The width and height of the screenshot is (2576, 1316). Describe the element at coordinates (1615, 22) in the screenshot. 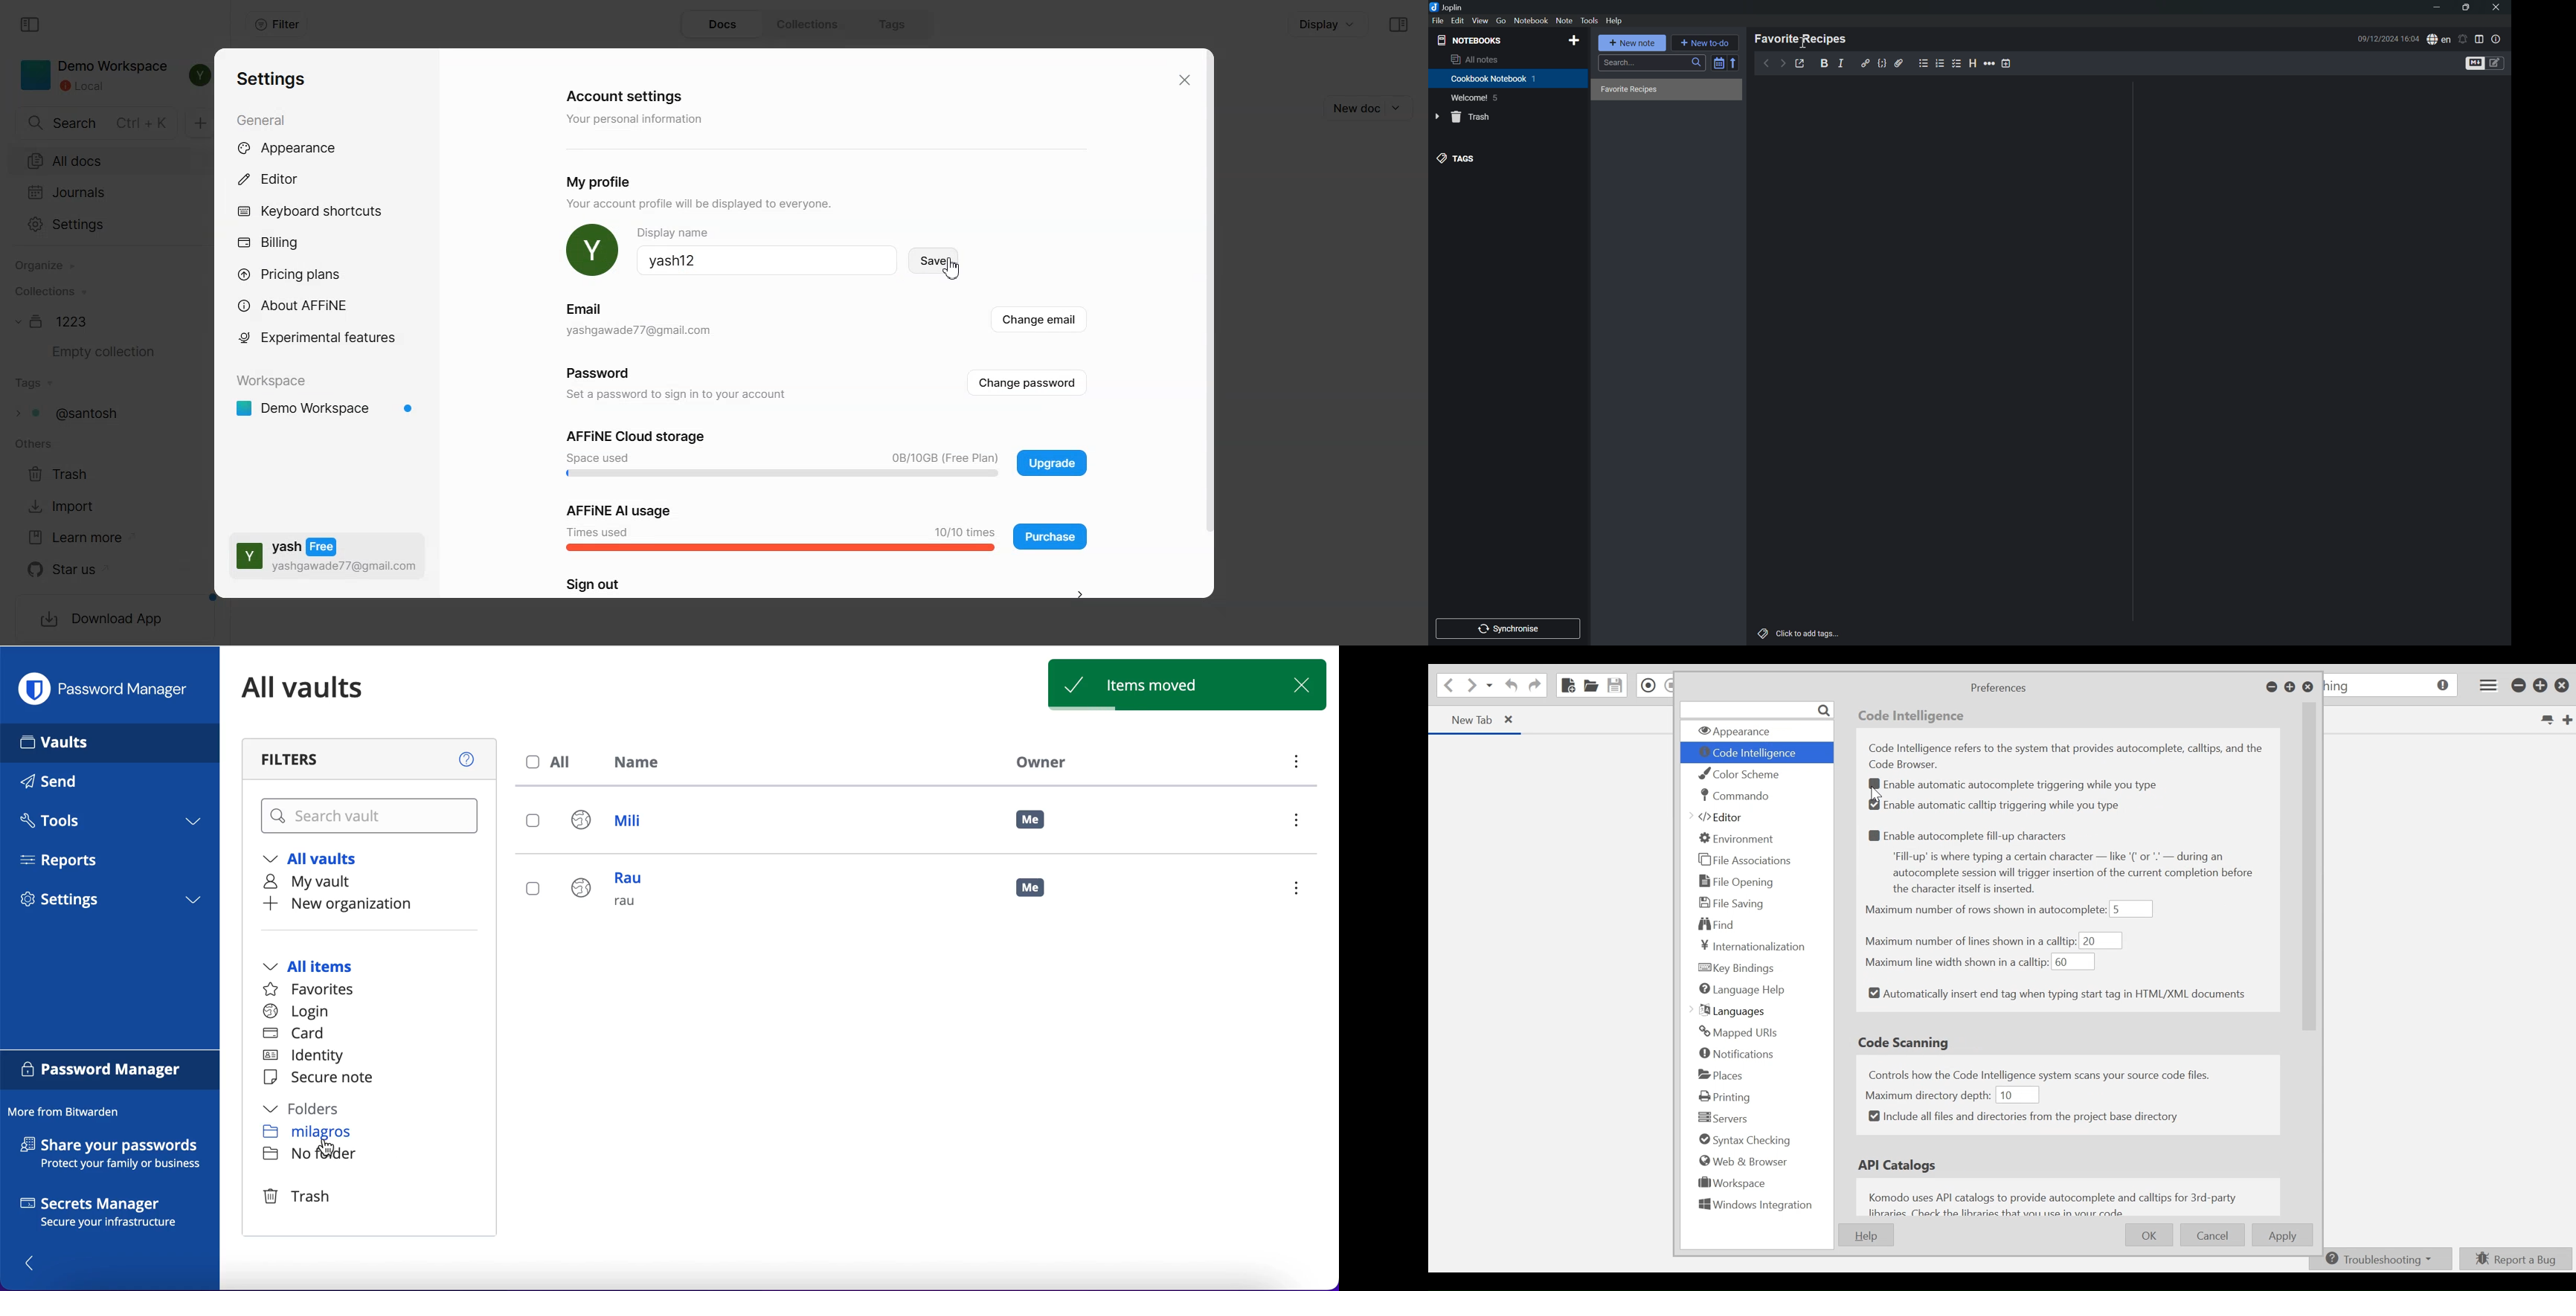

I see `Help` at that location.